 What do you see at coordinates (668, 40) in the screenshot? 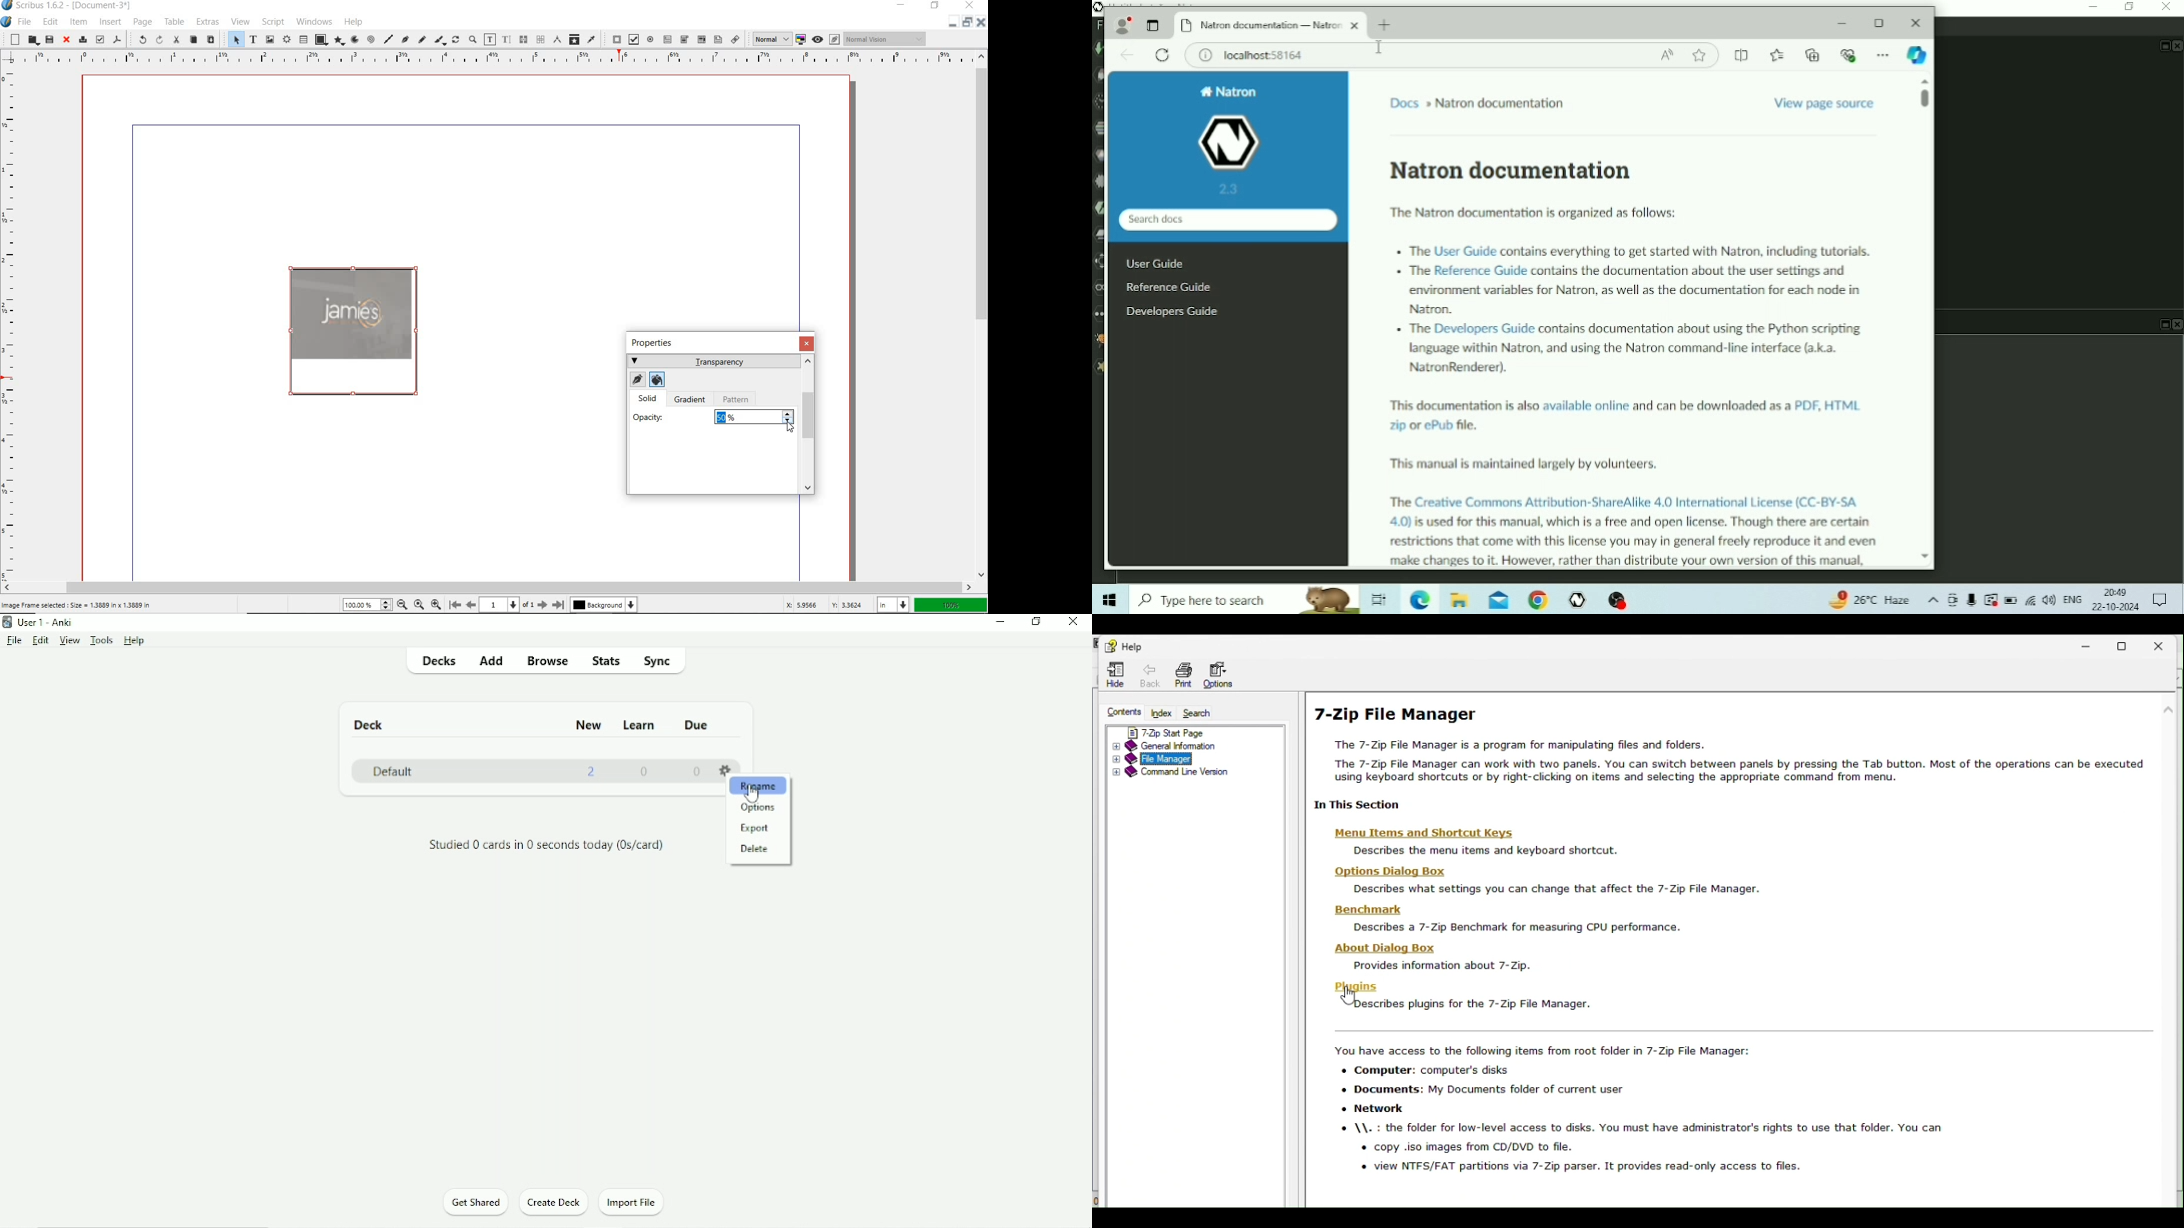
I see `pdf text field` at bounding box center [668, 40].